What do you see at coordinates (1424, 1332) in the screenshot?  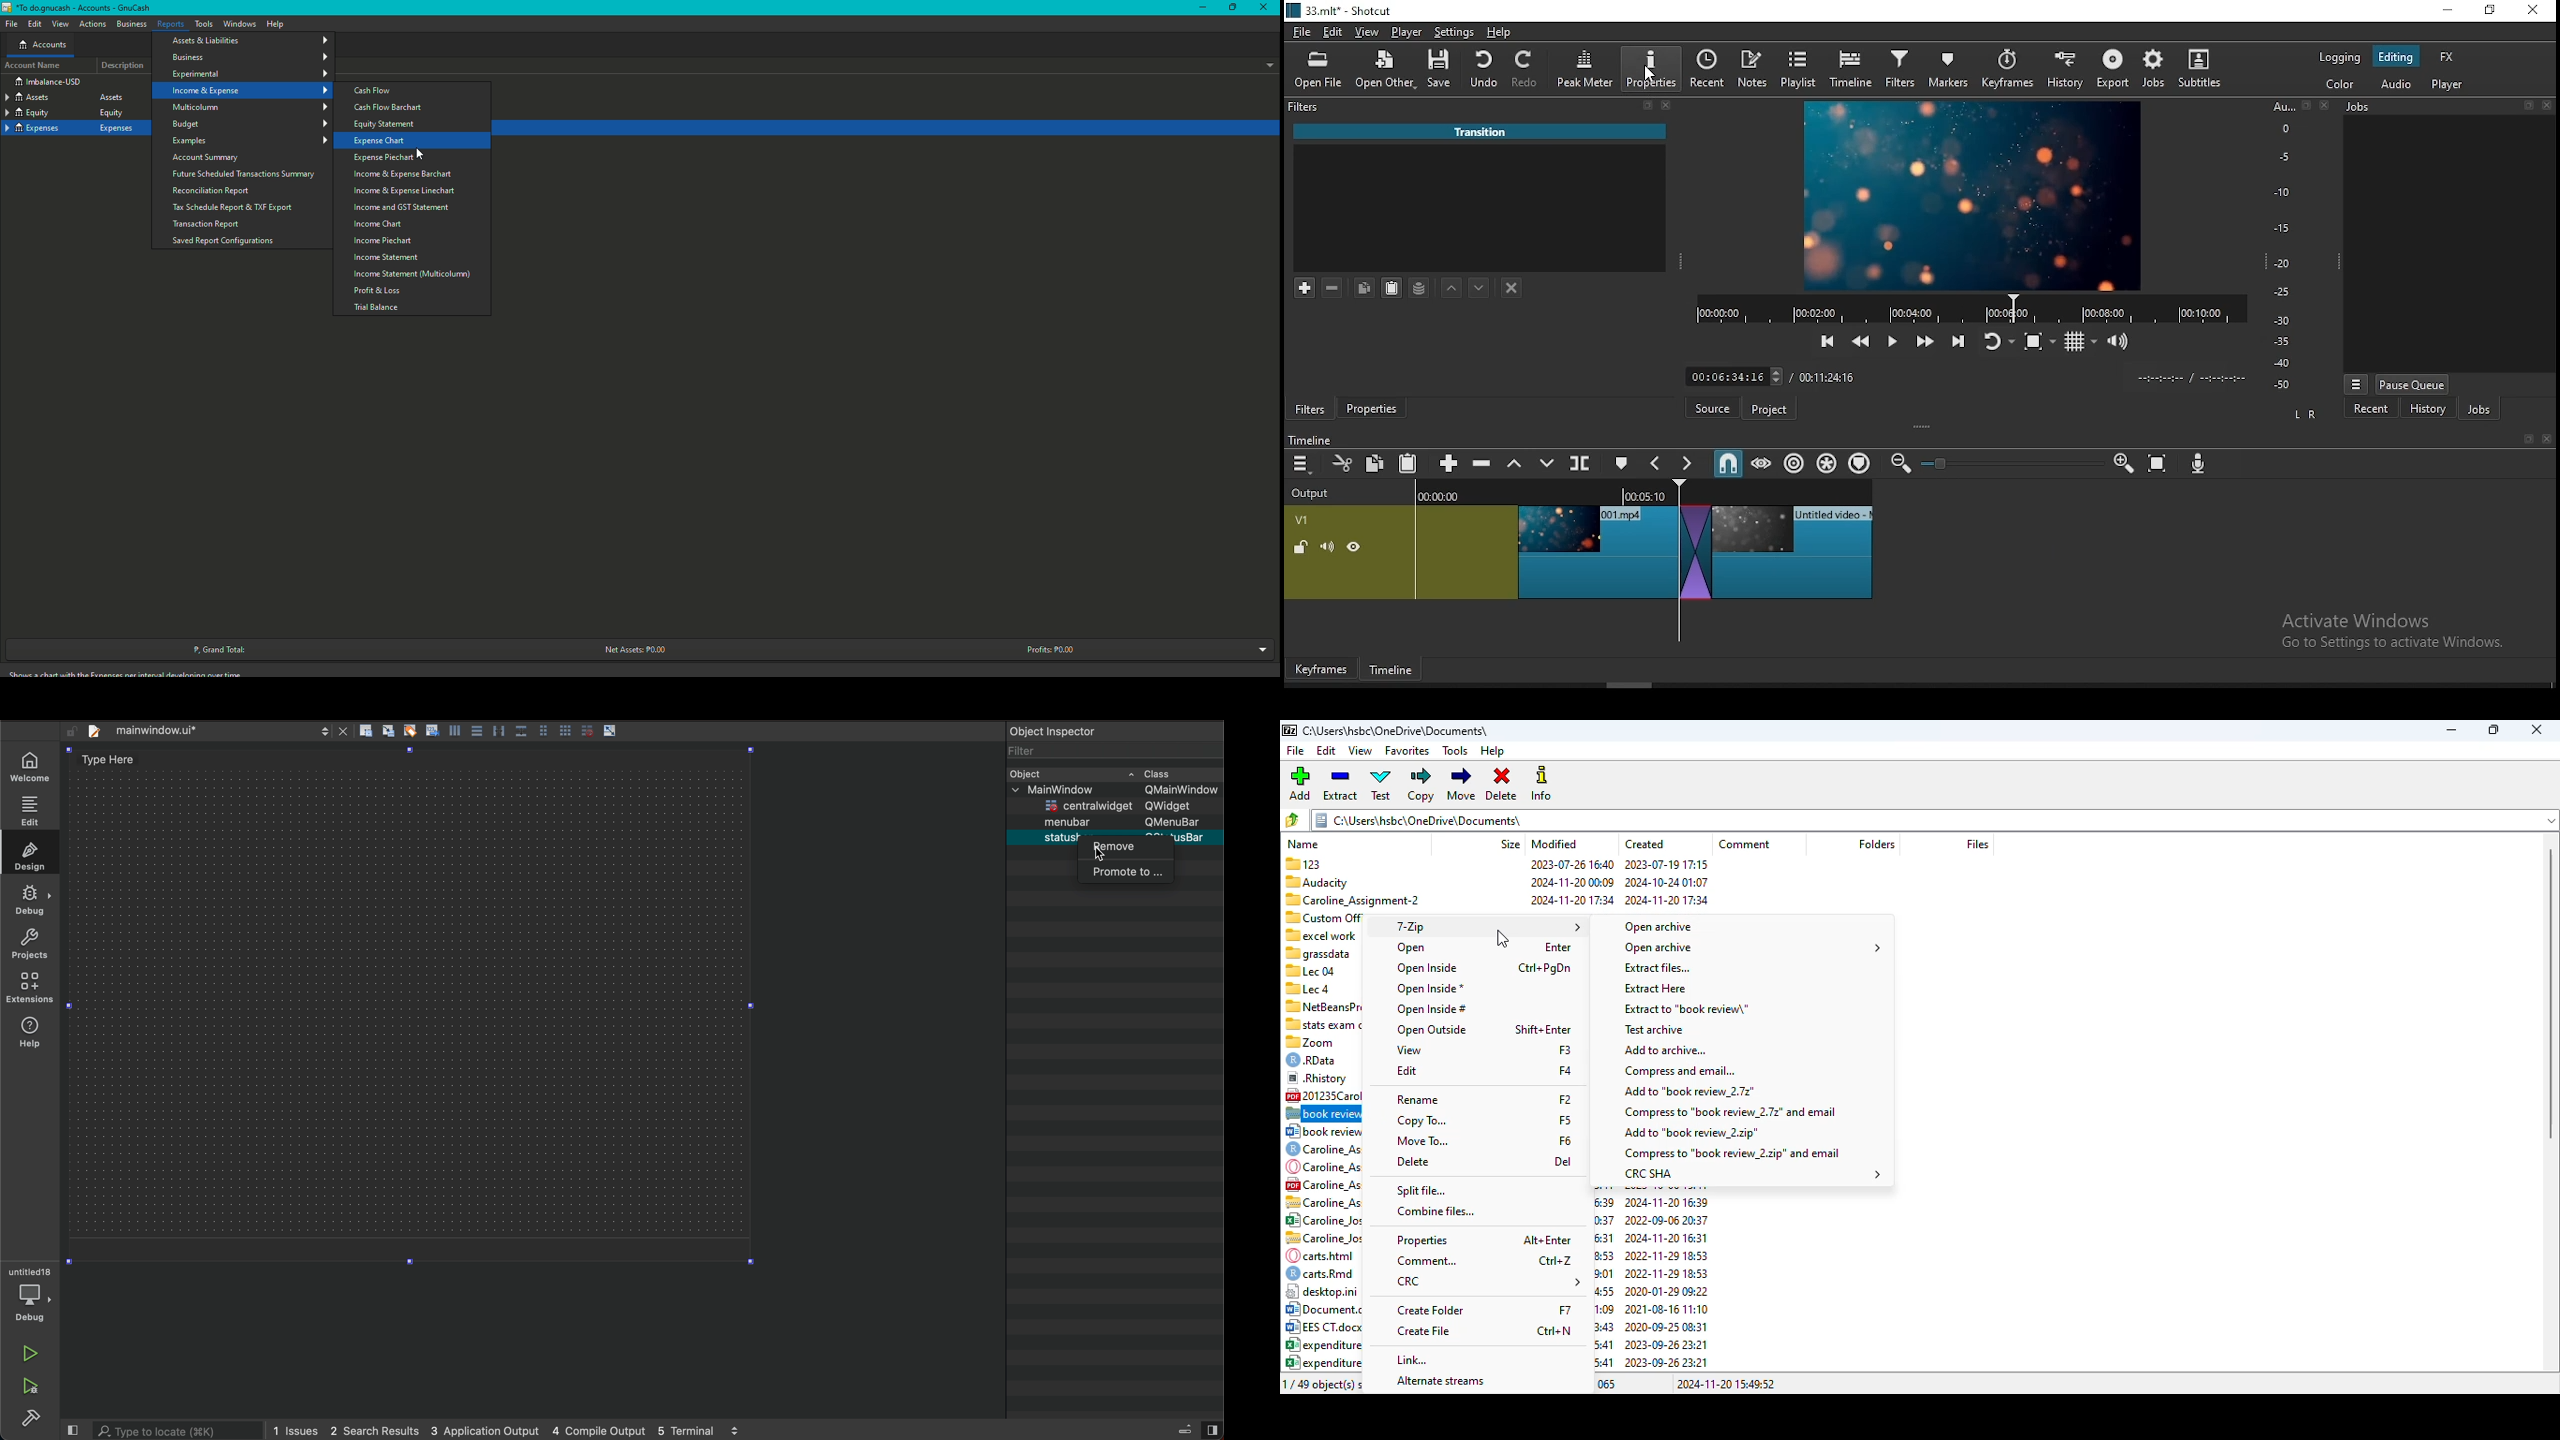 I see `create file` at bounding box center [1424, 1332].